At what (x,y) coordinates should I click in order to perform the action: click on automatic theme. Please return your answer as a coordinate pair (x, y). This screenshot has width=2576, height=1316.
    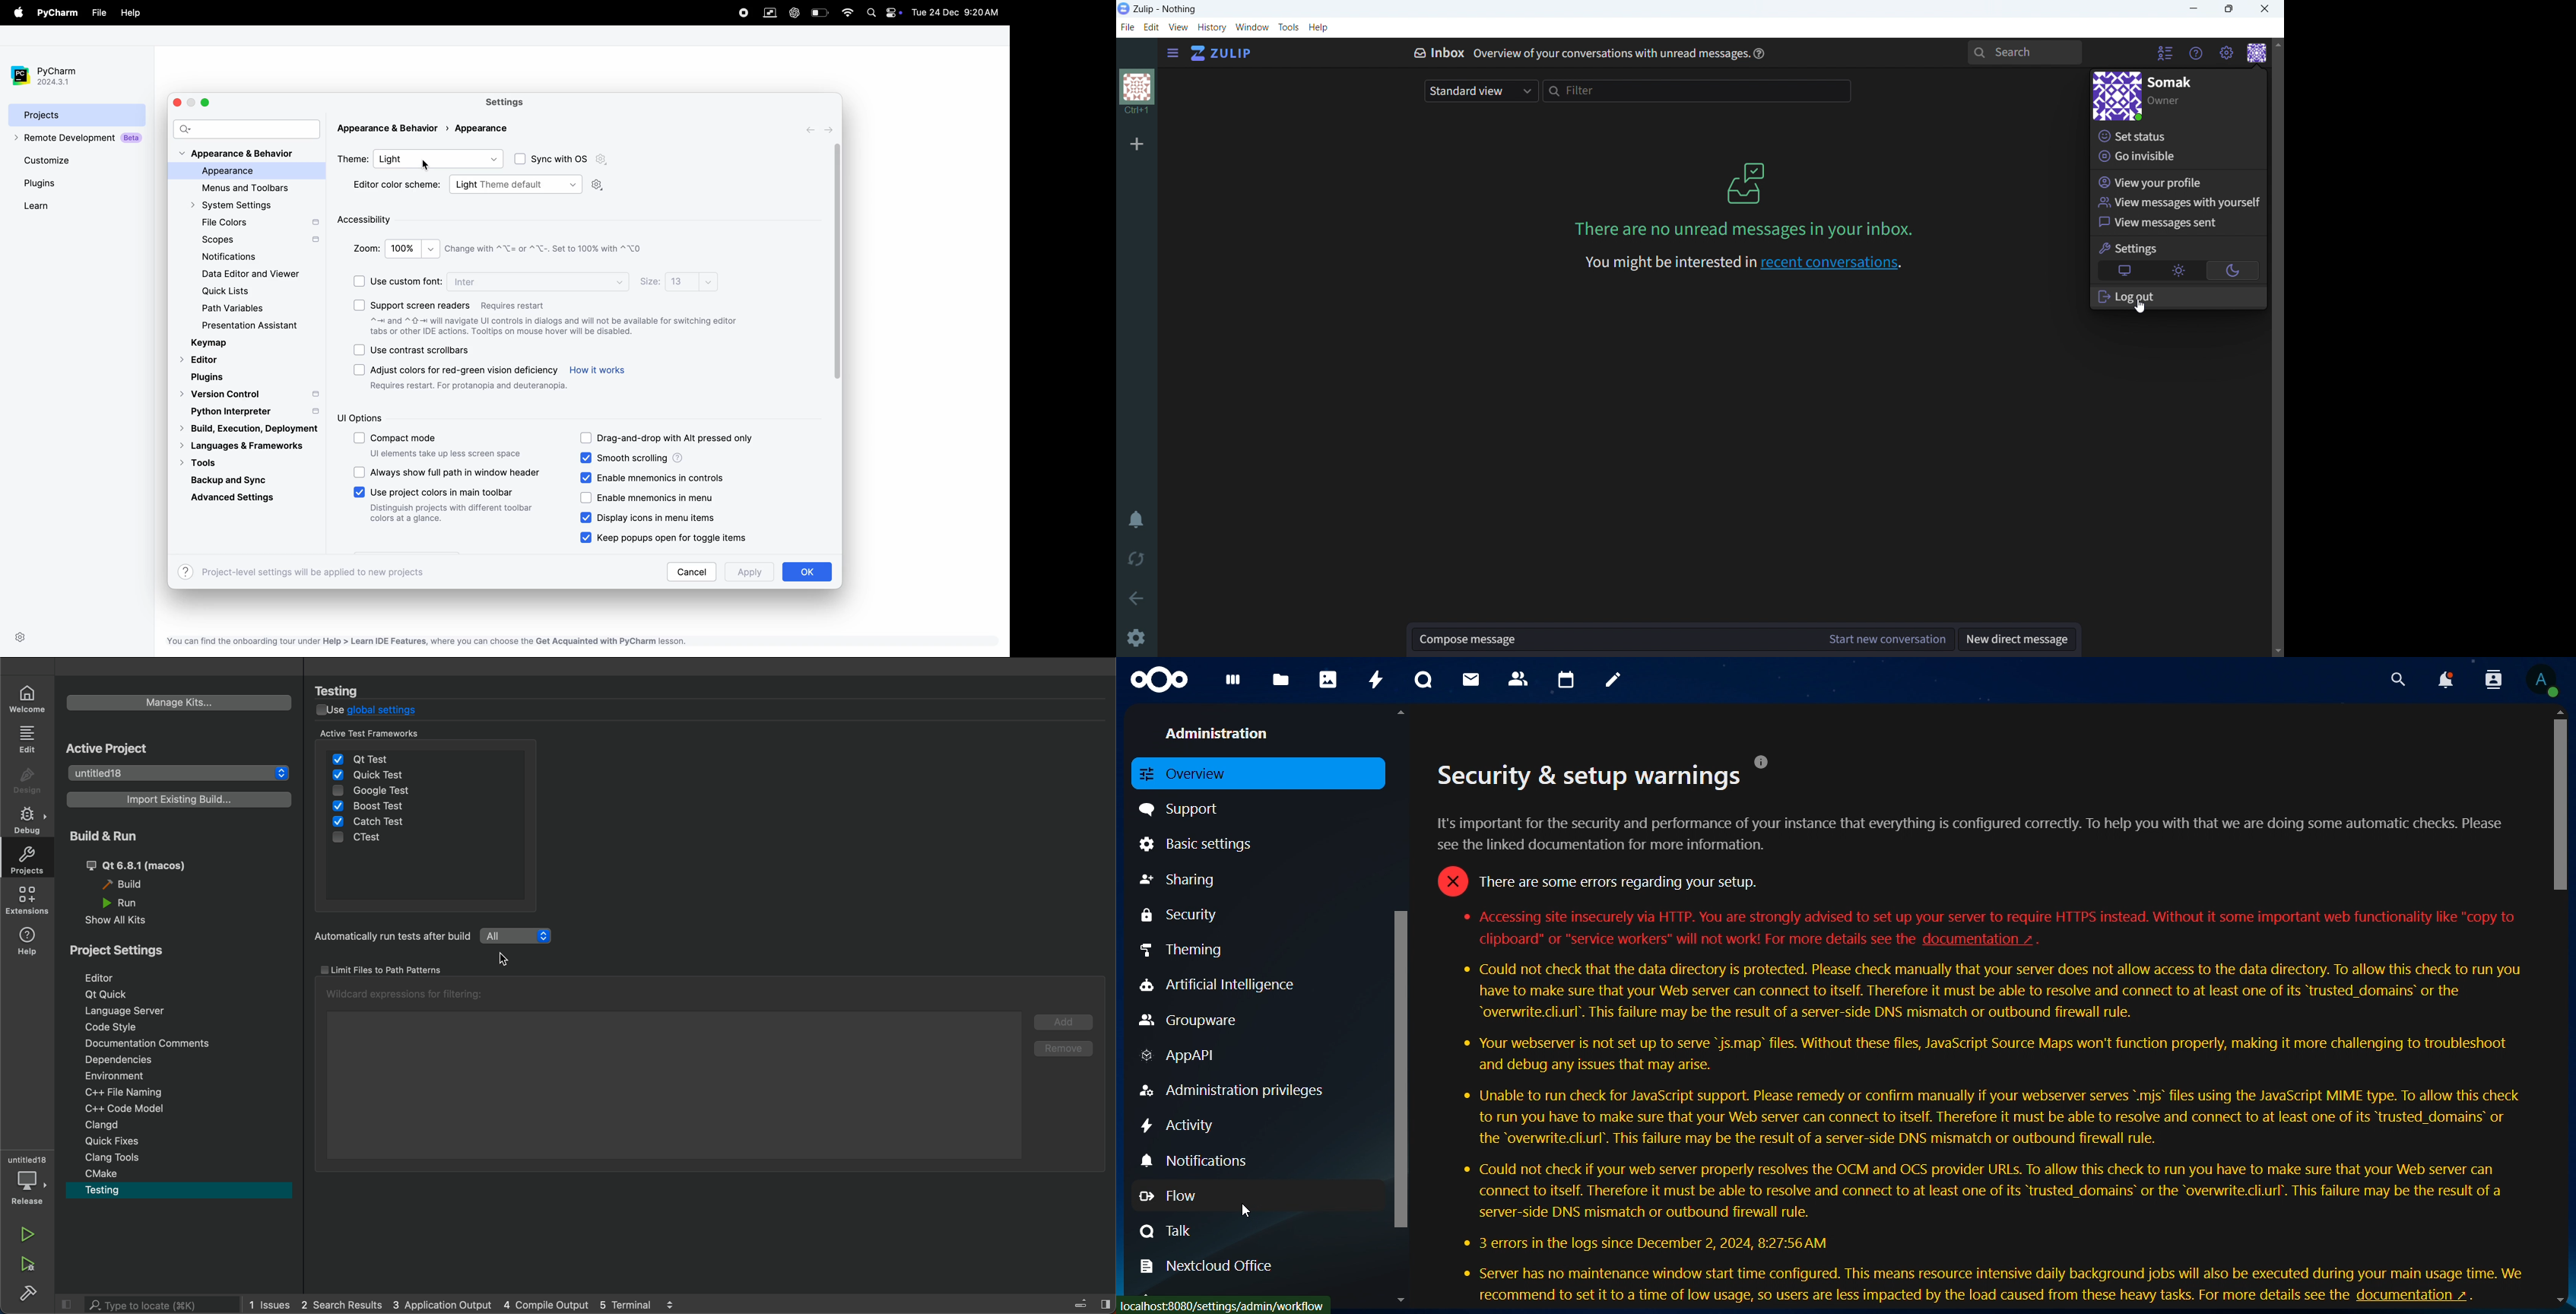
    Looking at the image, I should click on (2125, 270).